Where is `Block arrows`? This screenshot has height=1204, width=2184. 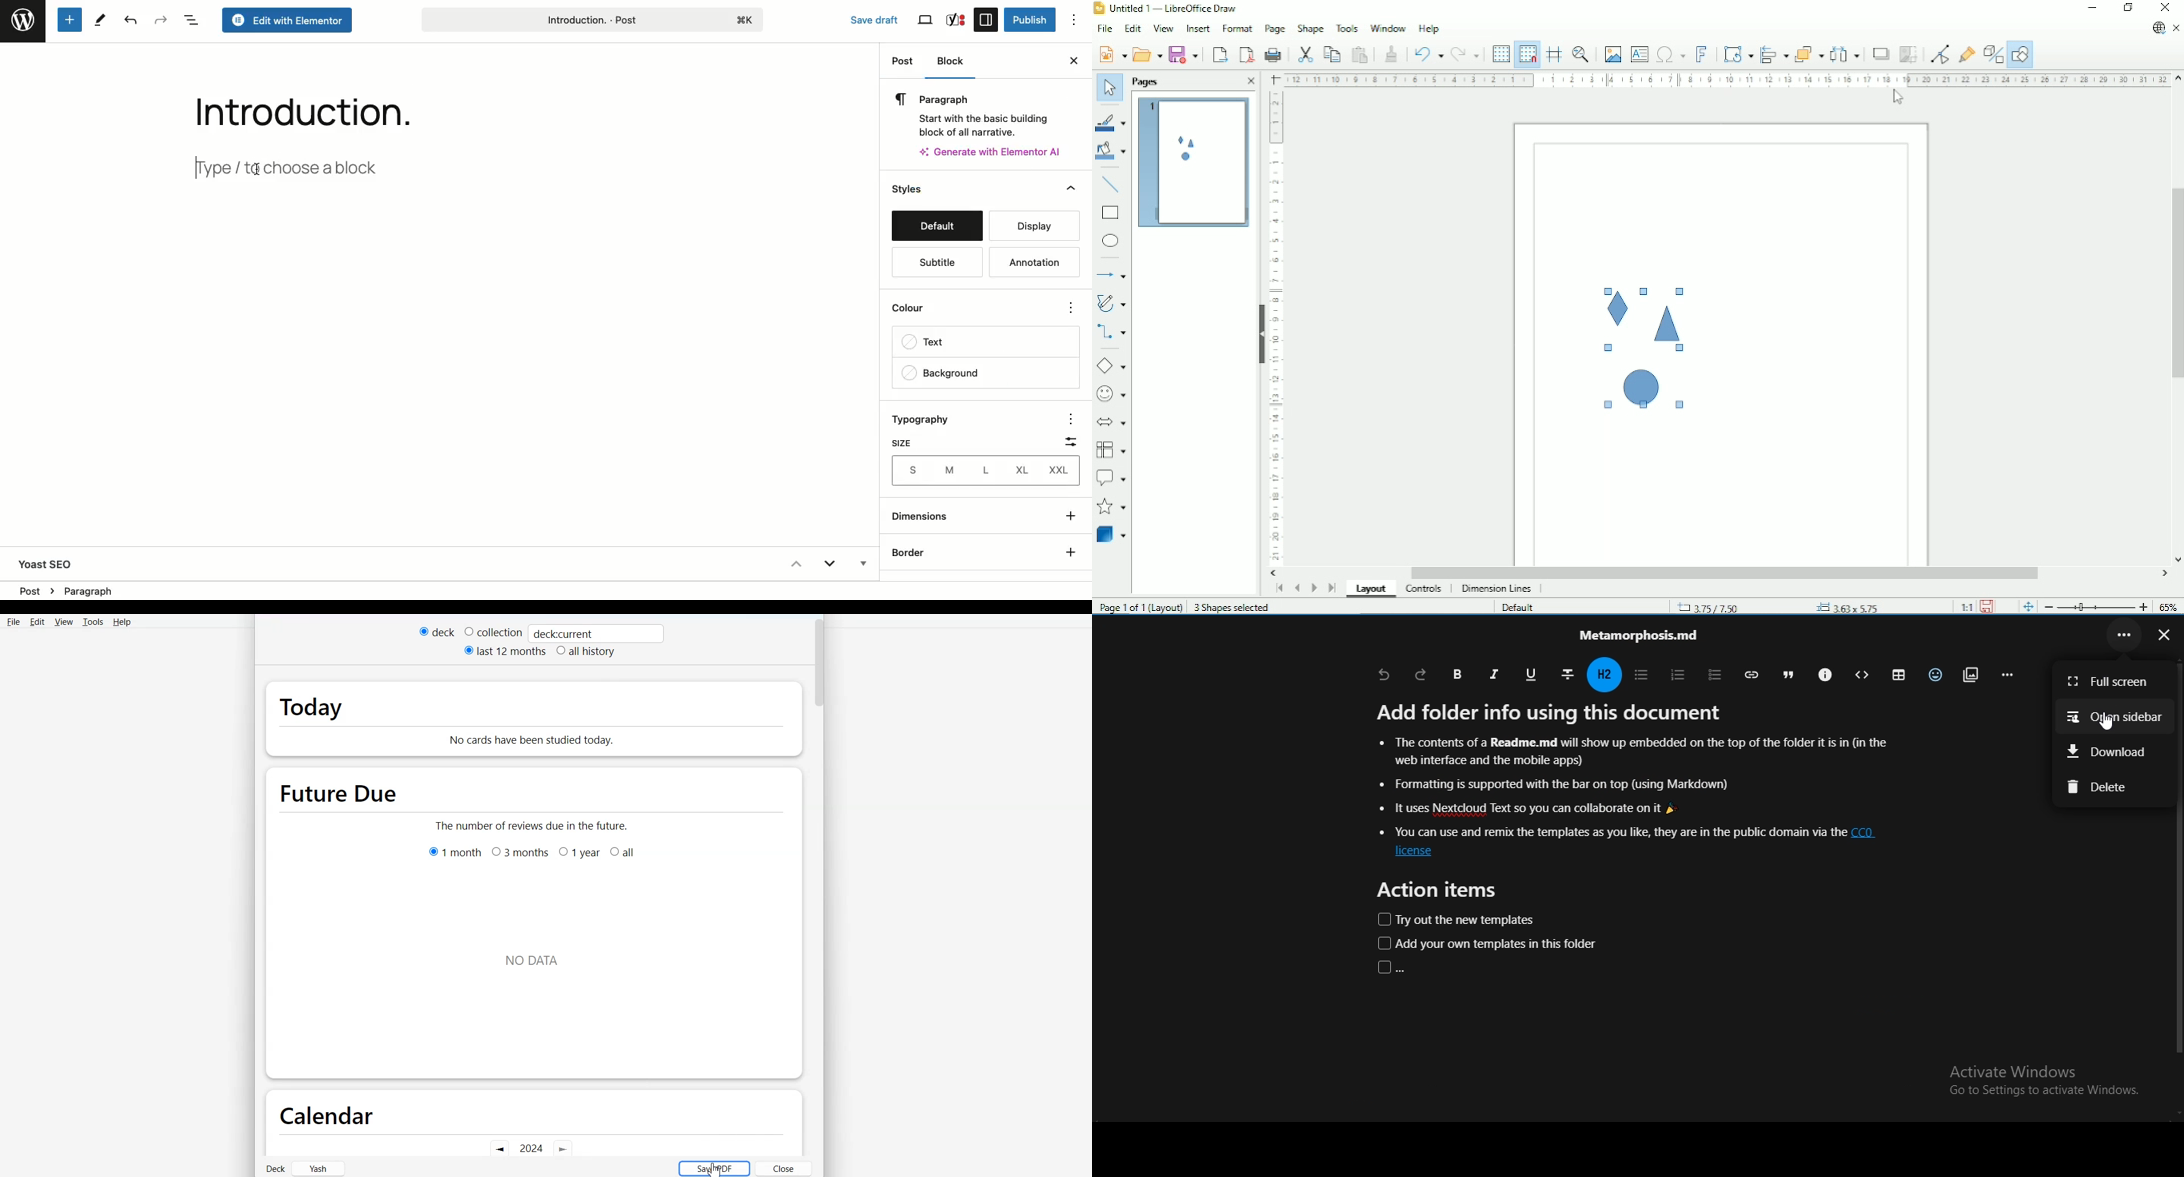
Block arrows is located at coordinates (1112, 421).